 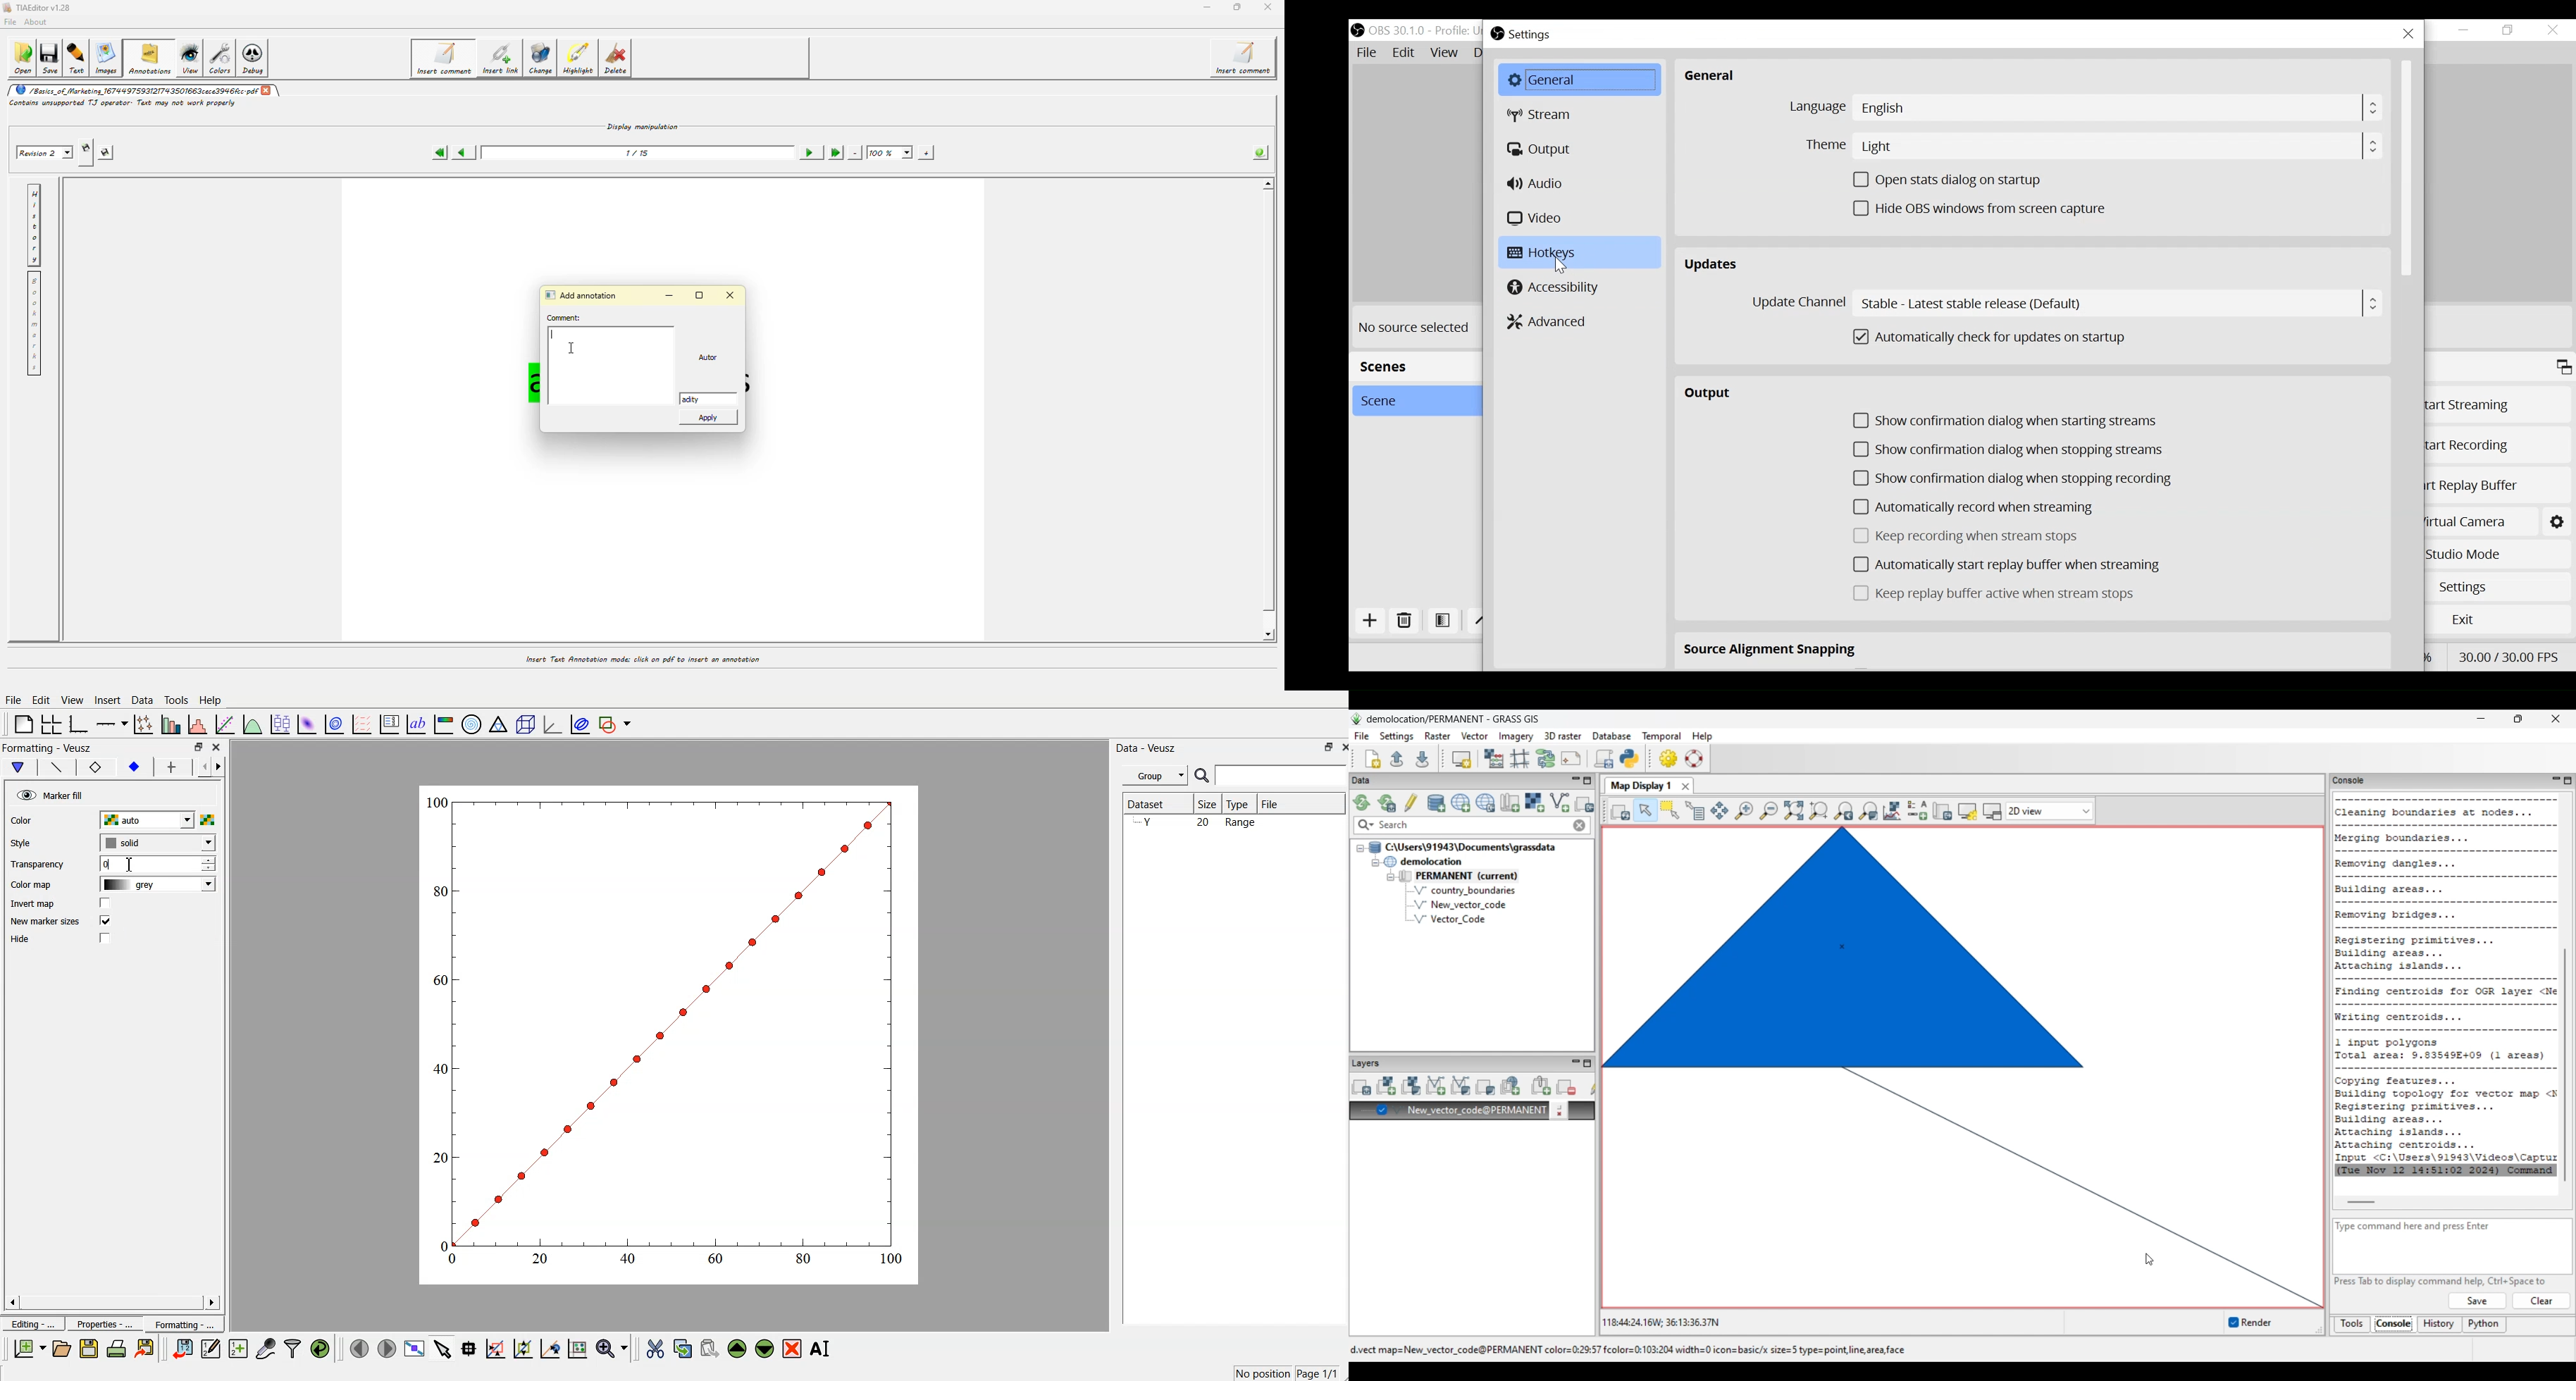 What do you see at coordinates (237, 1346) in the screenshot?
I see `create new dataset` at bounding box center [237, 1346].